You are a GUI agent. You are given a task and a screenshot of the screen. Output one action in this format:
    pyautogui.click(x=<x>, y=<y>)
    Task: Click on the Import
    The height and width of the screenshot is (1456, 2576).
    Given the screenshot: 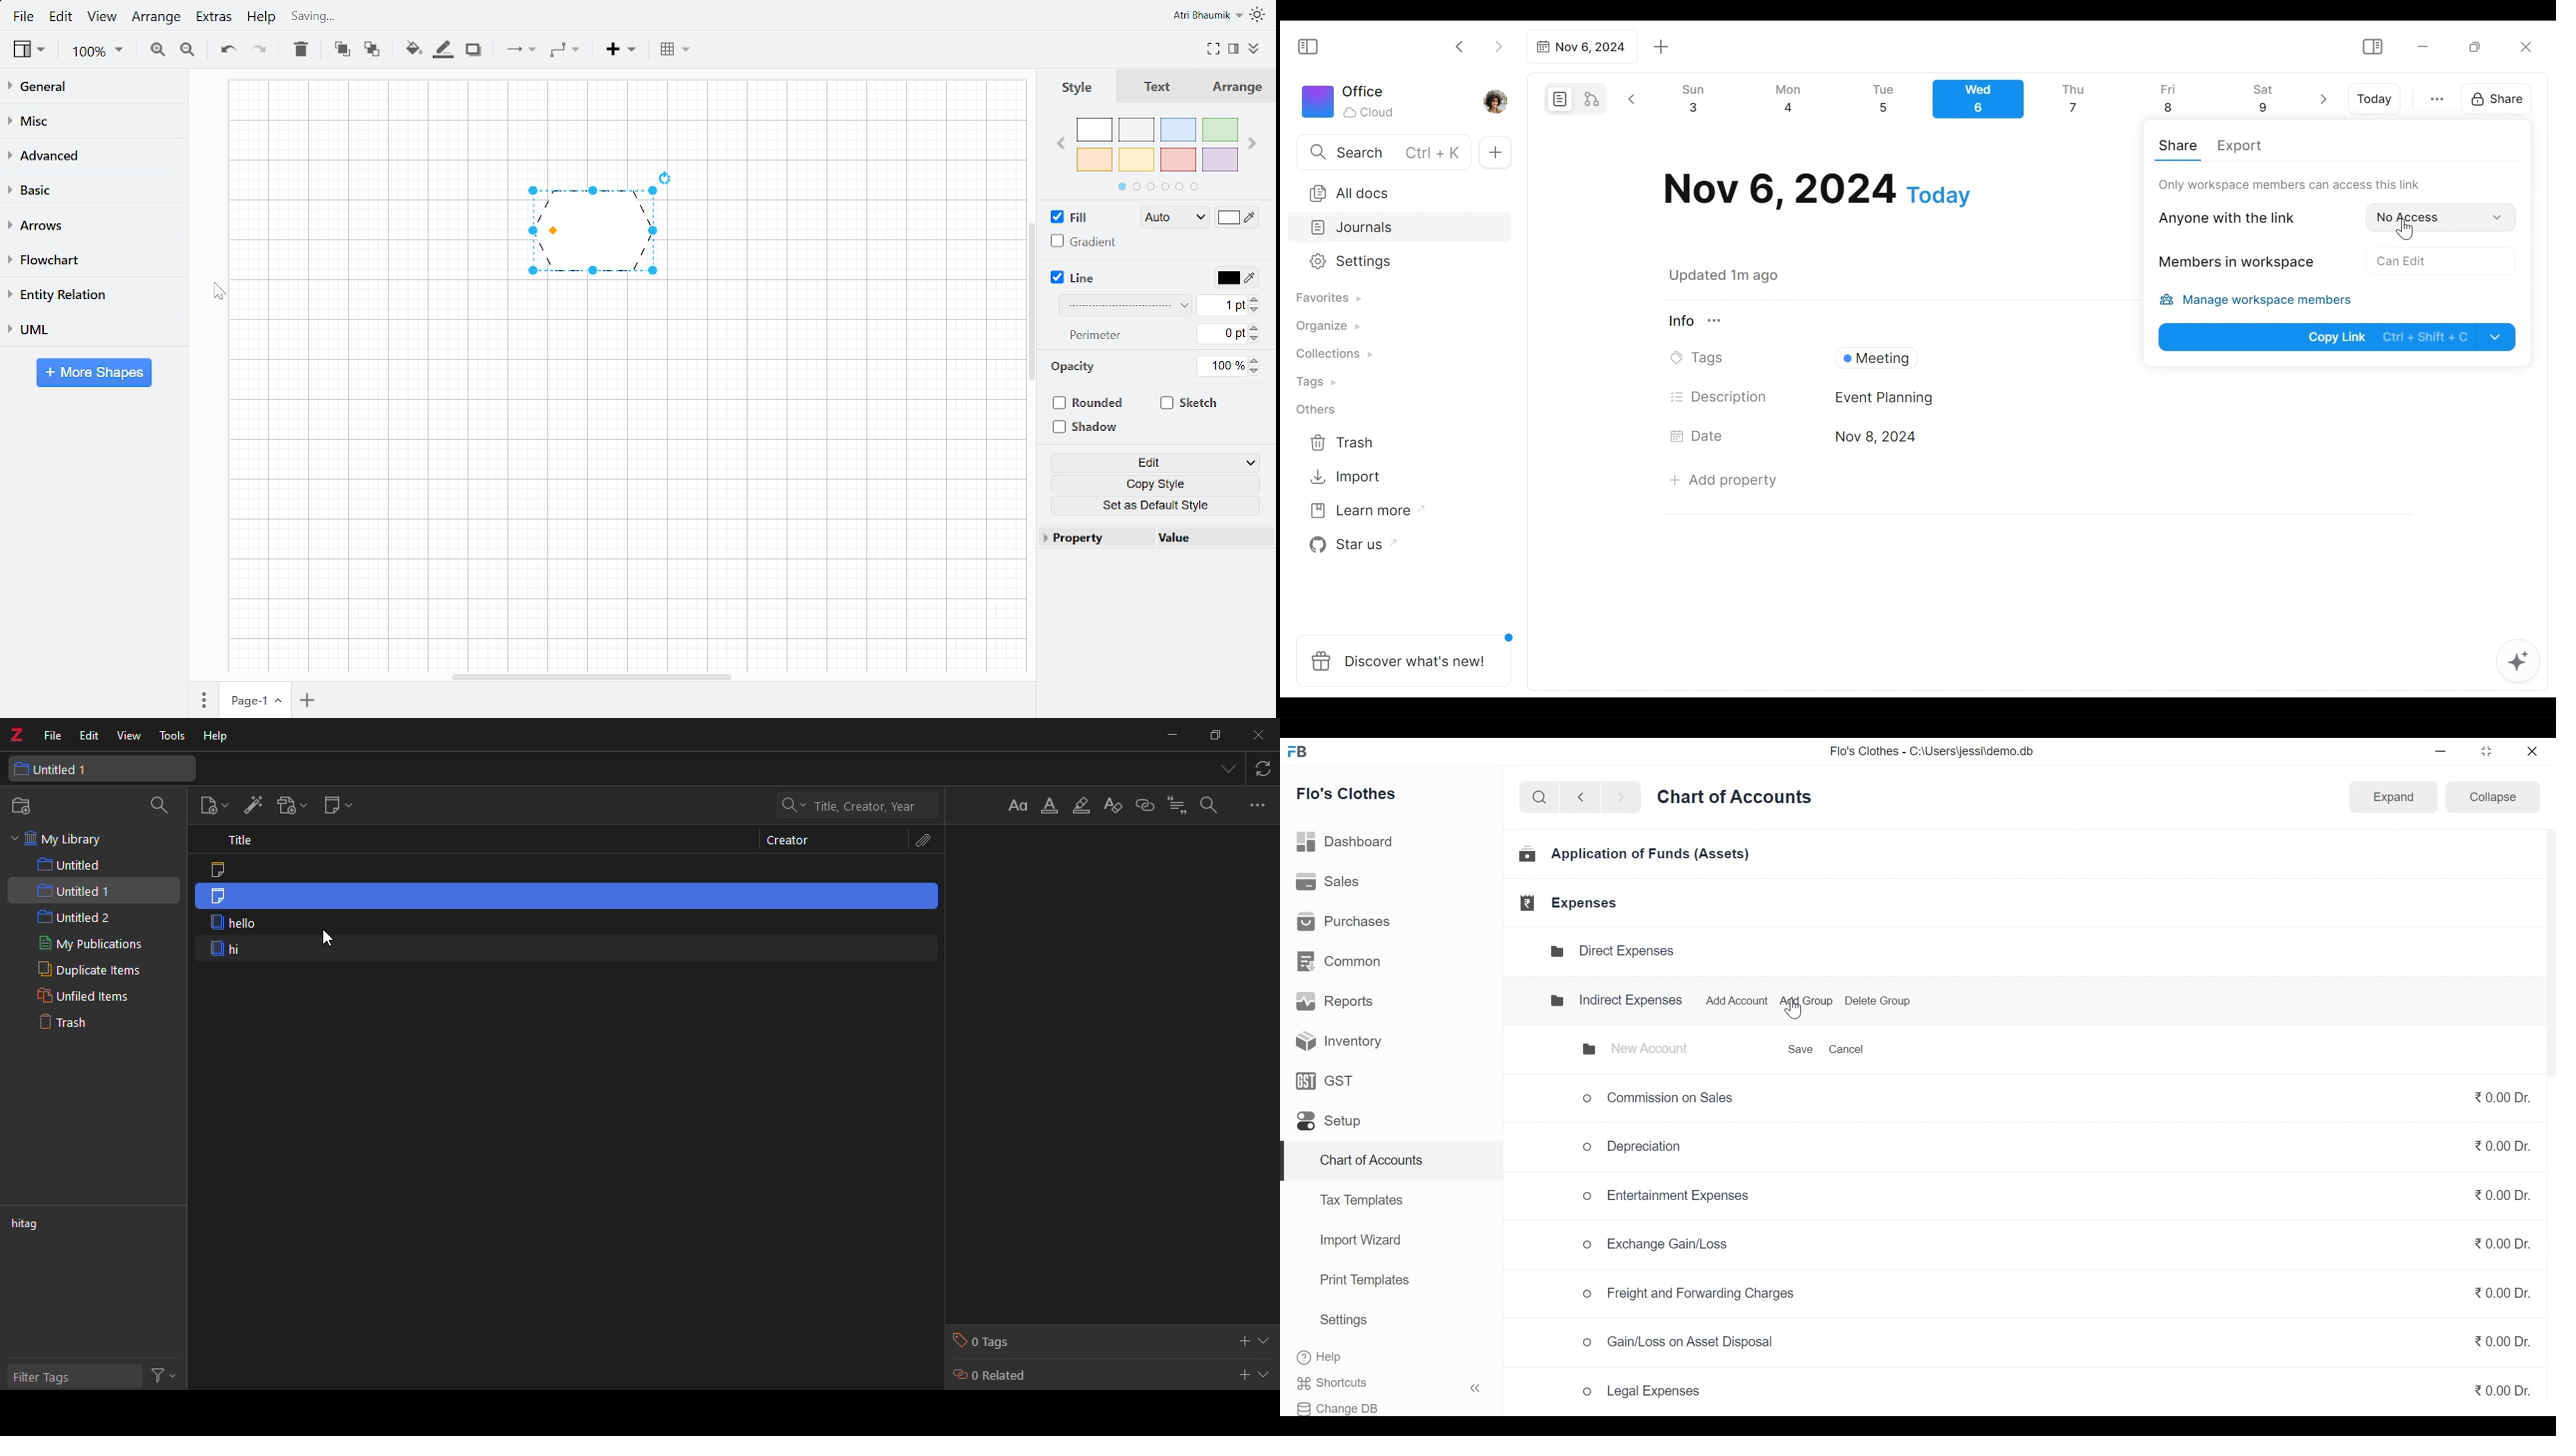 What is the action you would take?
    pyautogui.click(x=1347, y=475)
    